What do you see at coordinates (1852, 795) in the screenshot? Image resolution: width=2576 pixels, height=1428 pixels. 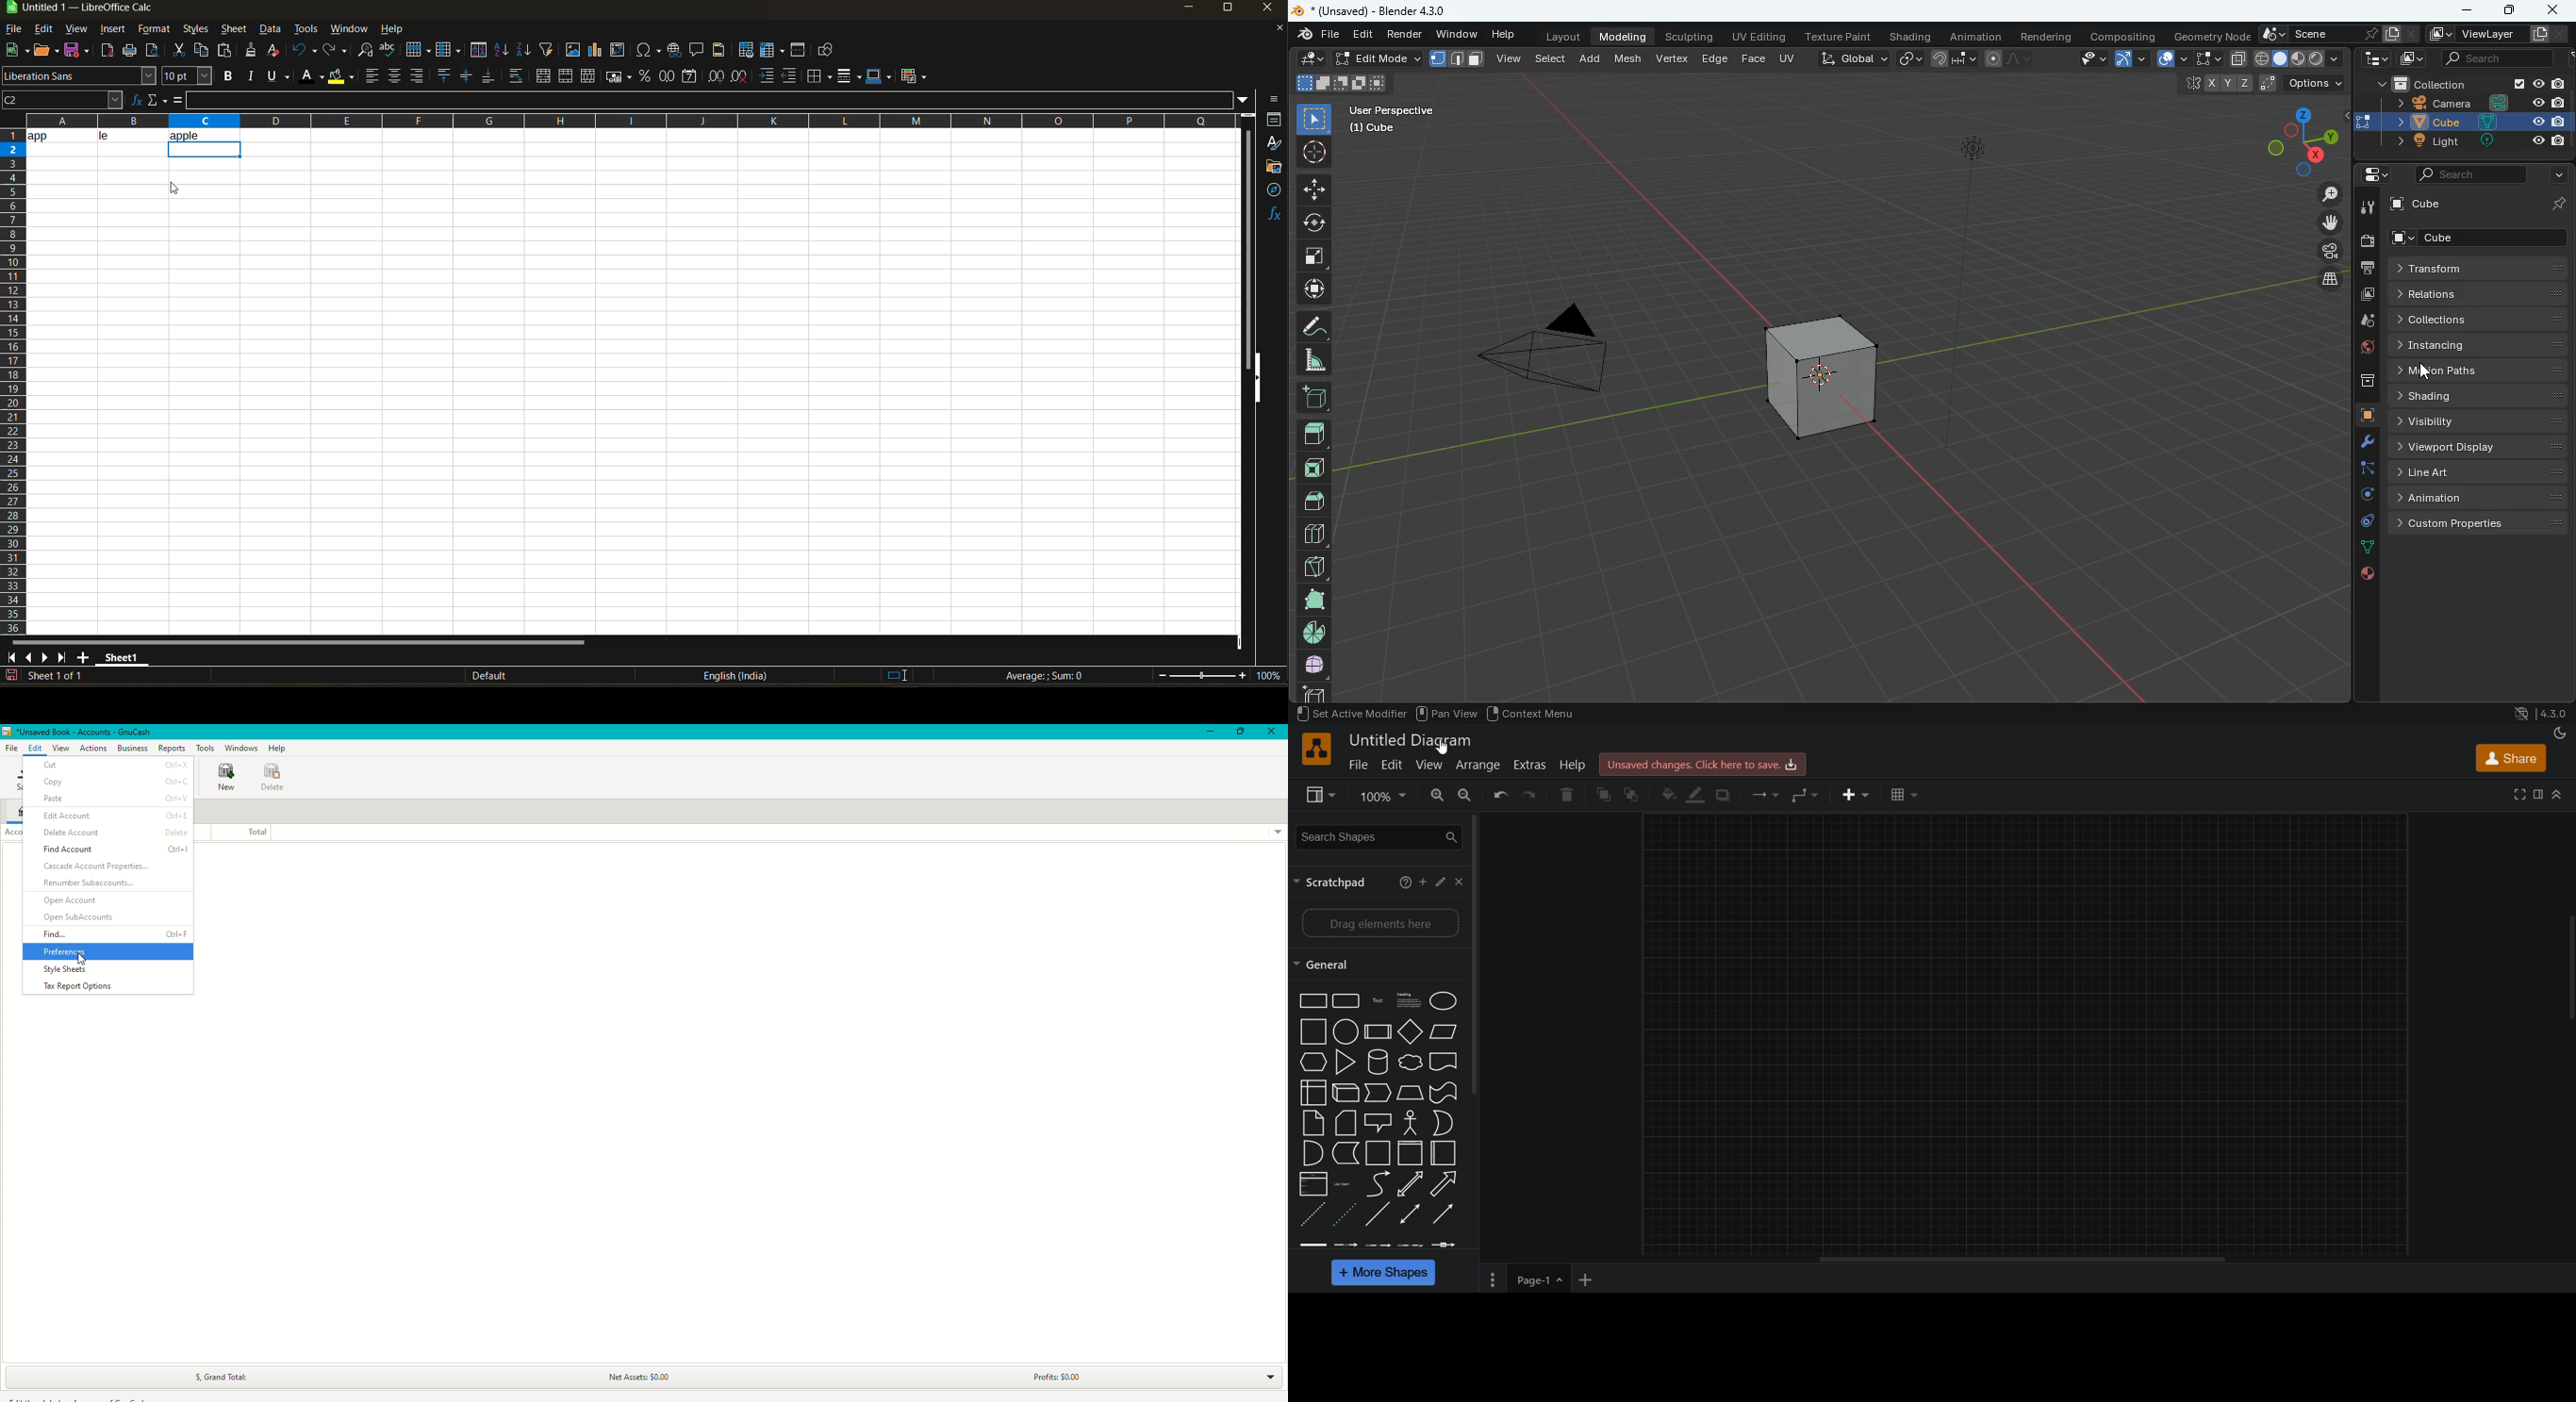 I see `insert` at bounding box center [1852, 795].